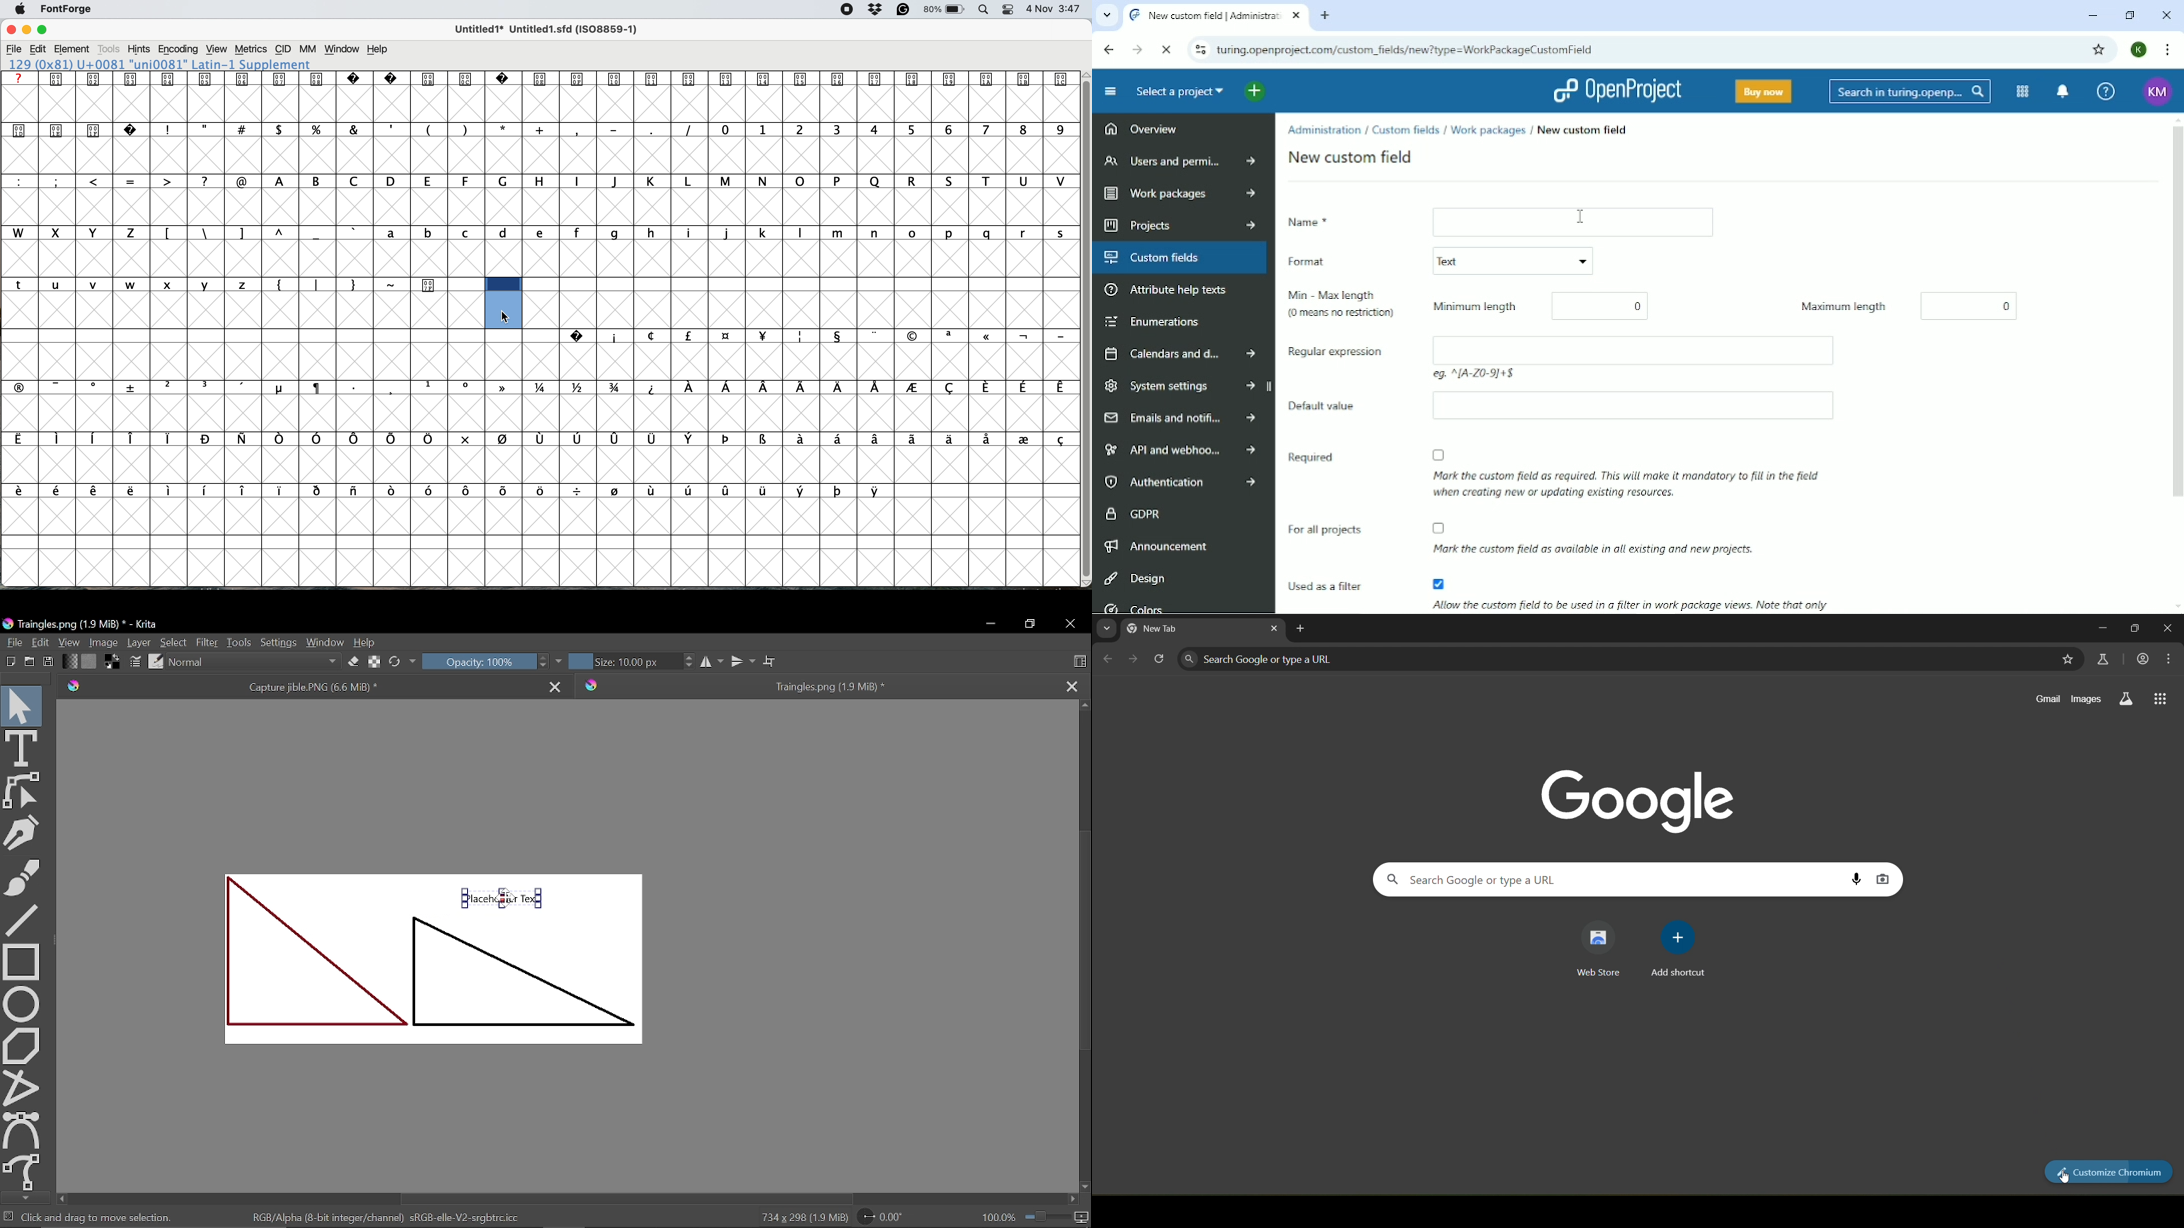  What do you see at coordinates (1581, 222) in the screenshot?
I see `Empty name box` at bounding box center [1581, 222].